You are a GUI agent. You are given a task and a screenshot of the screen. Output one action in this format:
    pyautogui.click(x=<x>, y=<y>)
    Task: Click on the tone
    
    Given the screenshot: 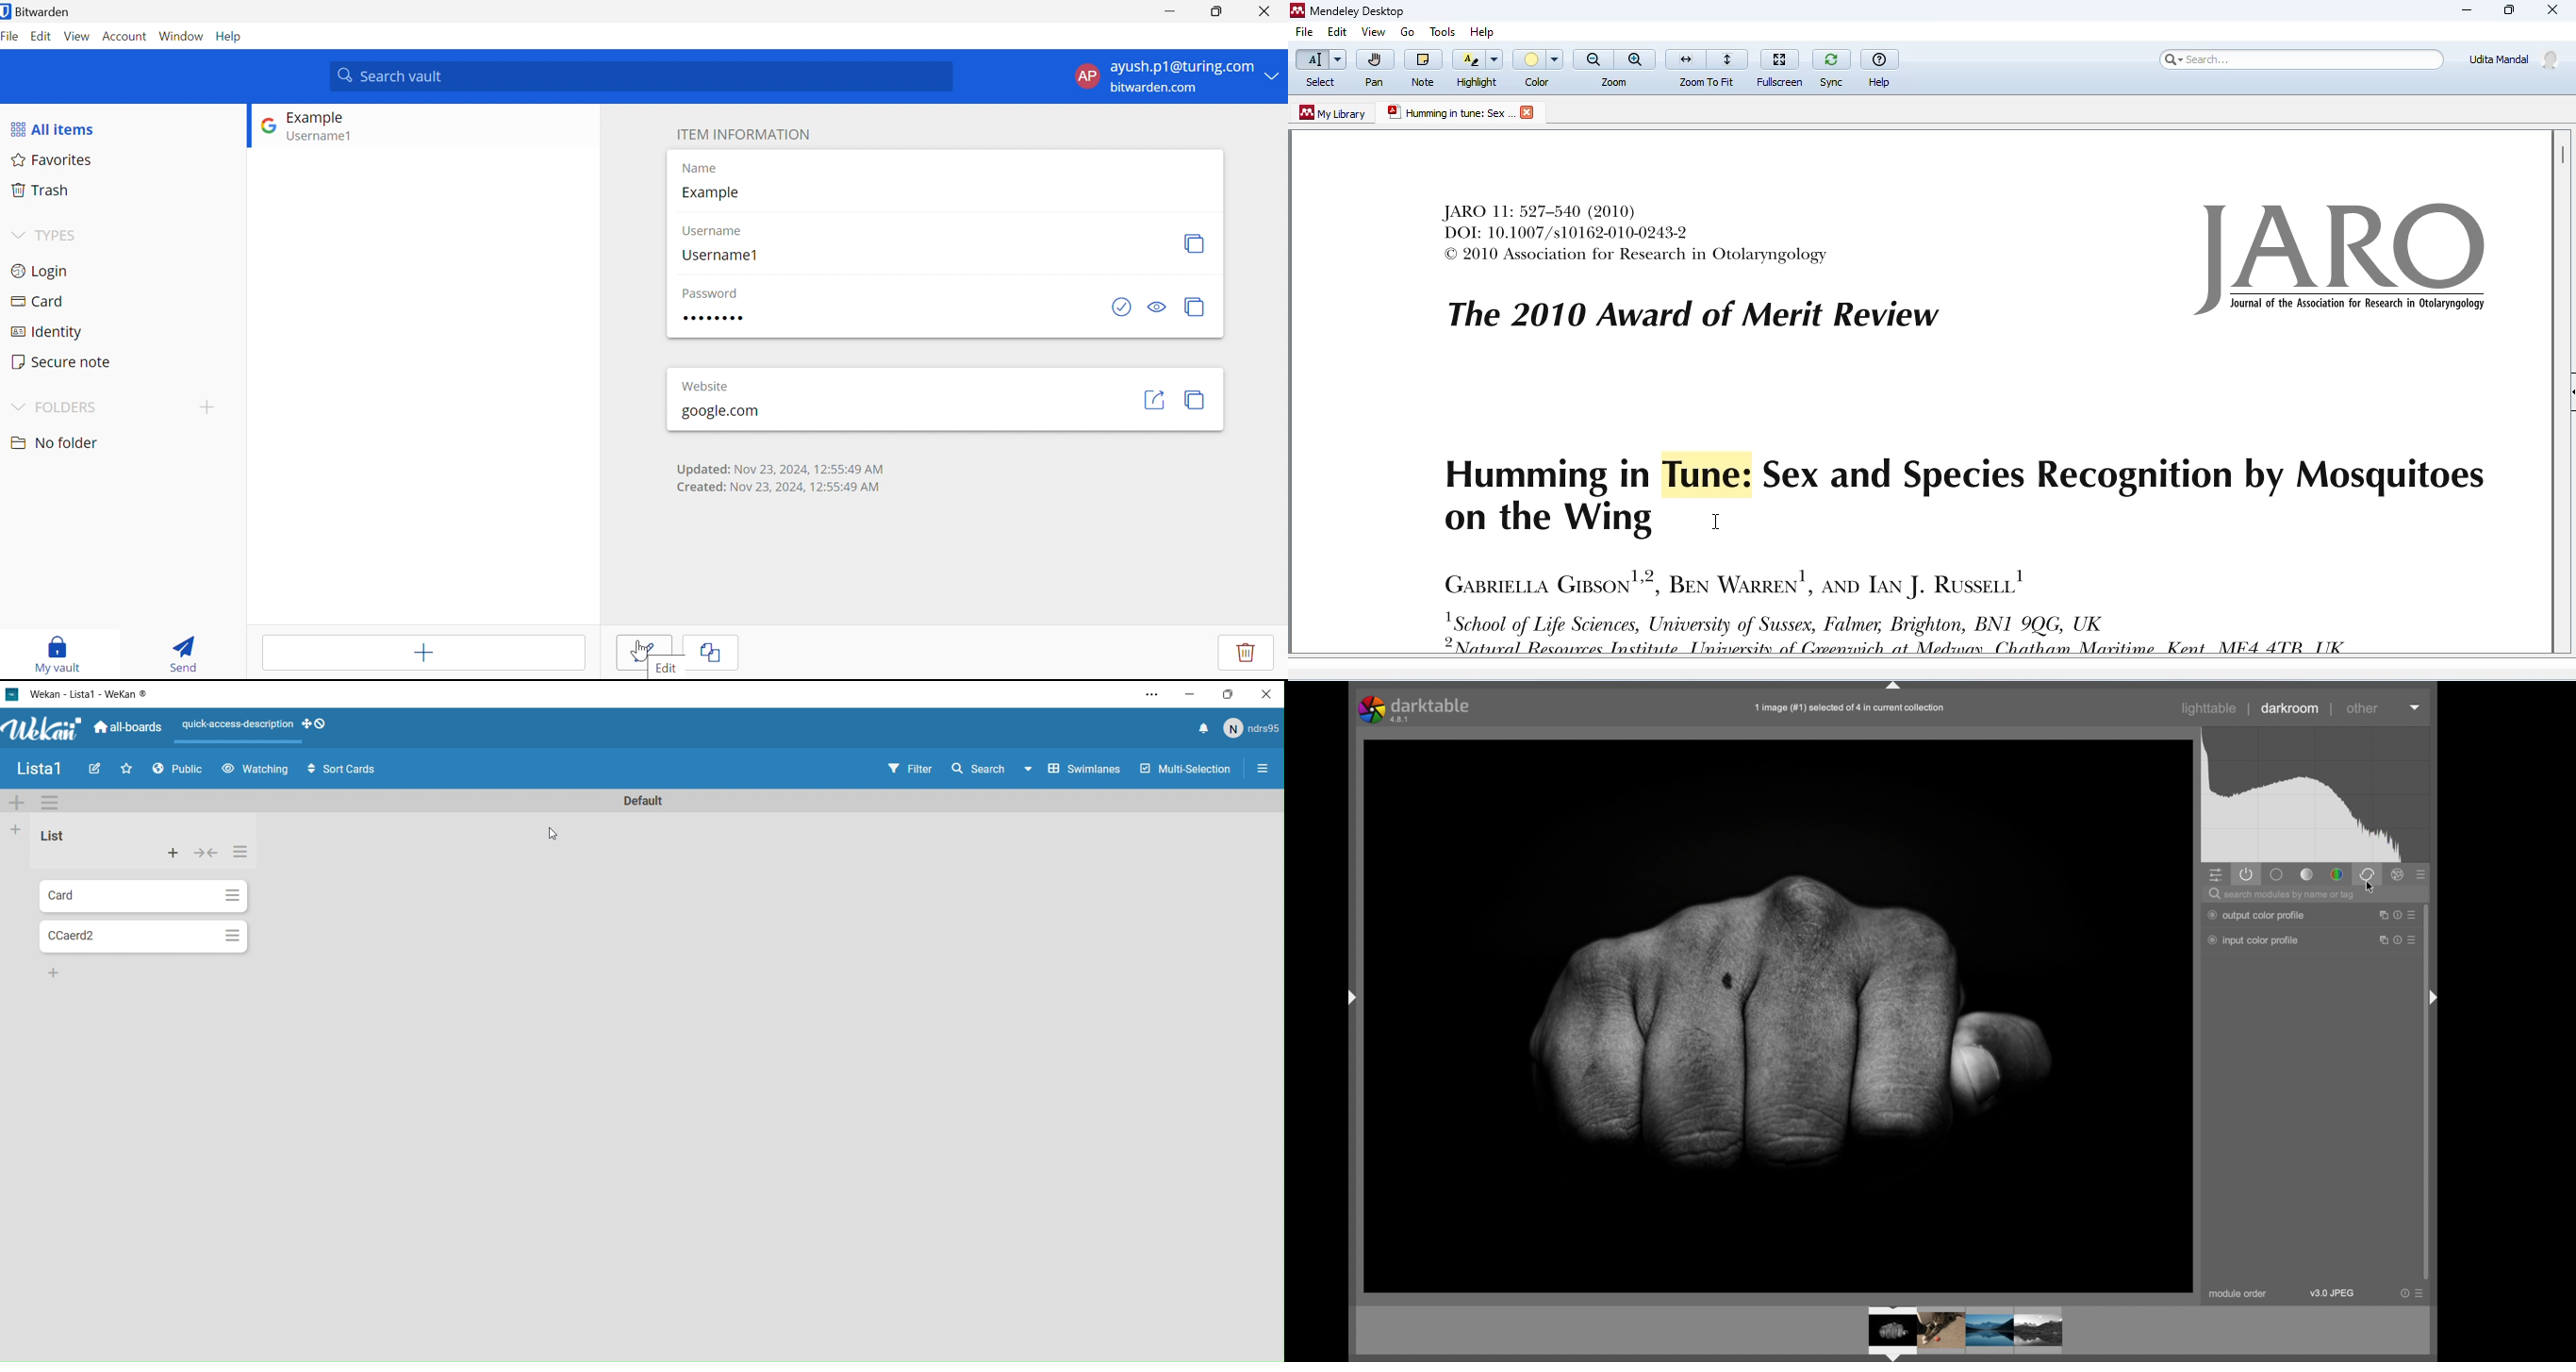 What is the action you would take?
    pyautogui.click(x=2308, y=875)
    